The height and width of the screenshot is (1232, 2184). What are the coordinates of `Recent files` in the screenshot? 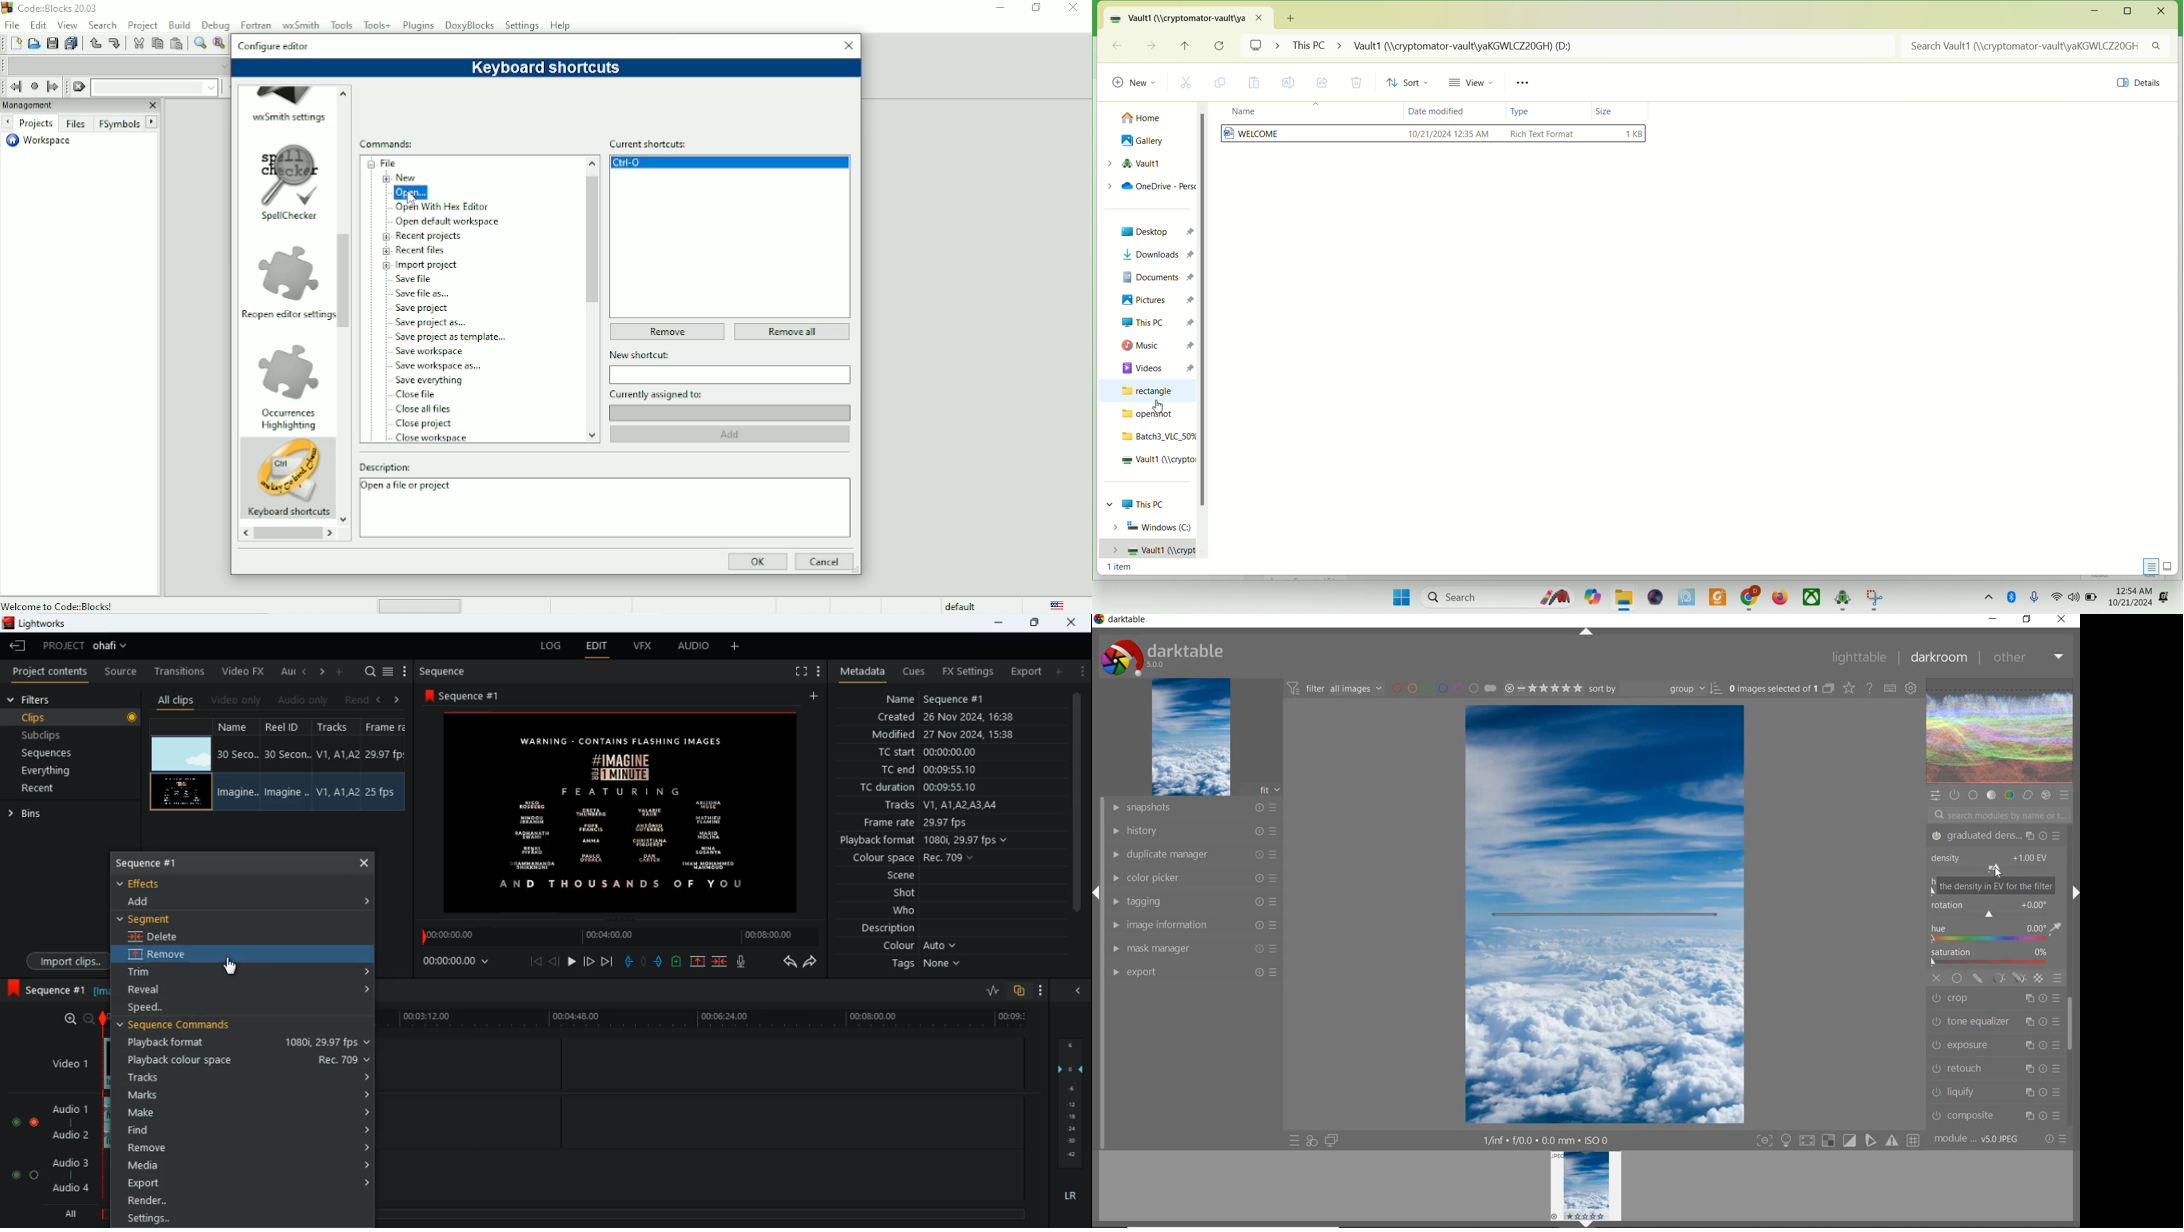 It's located at (425, 250).